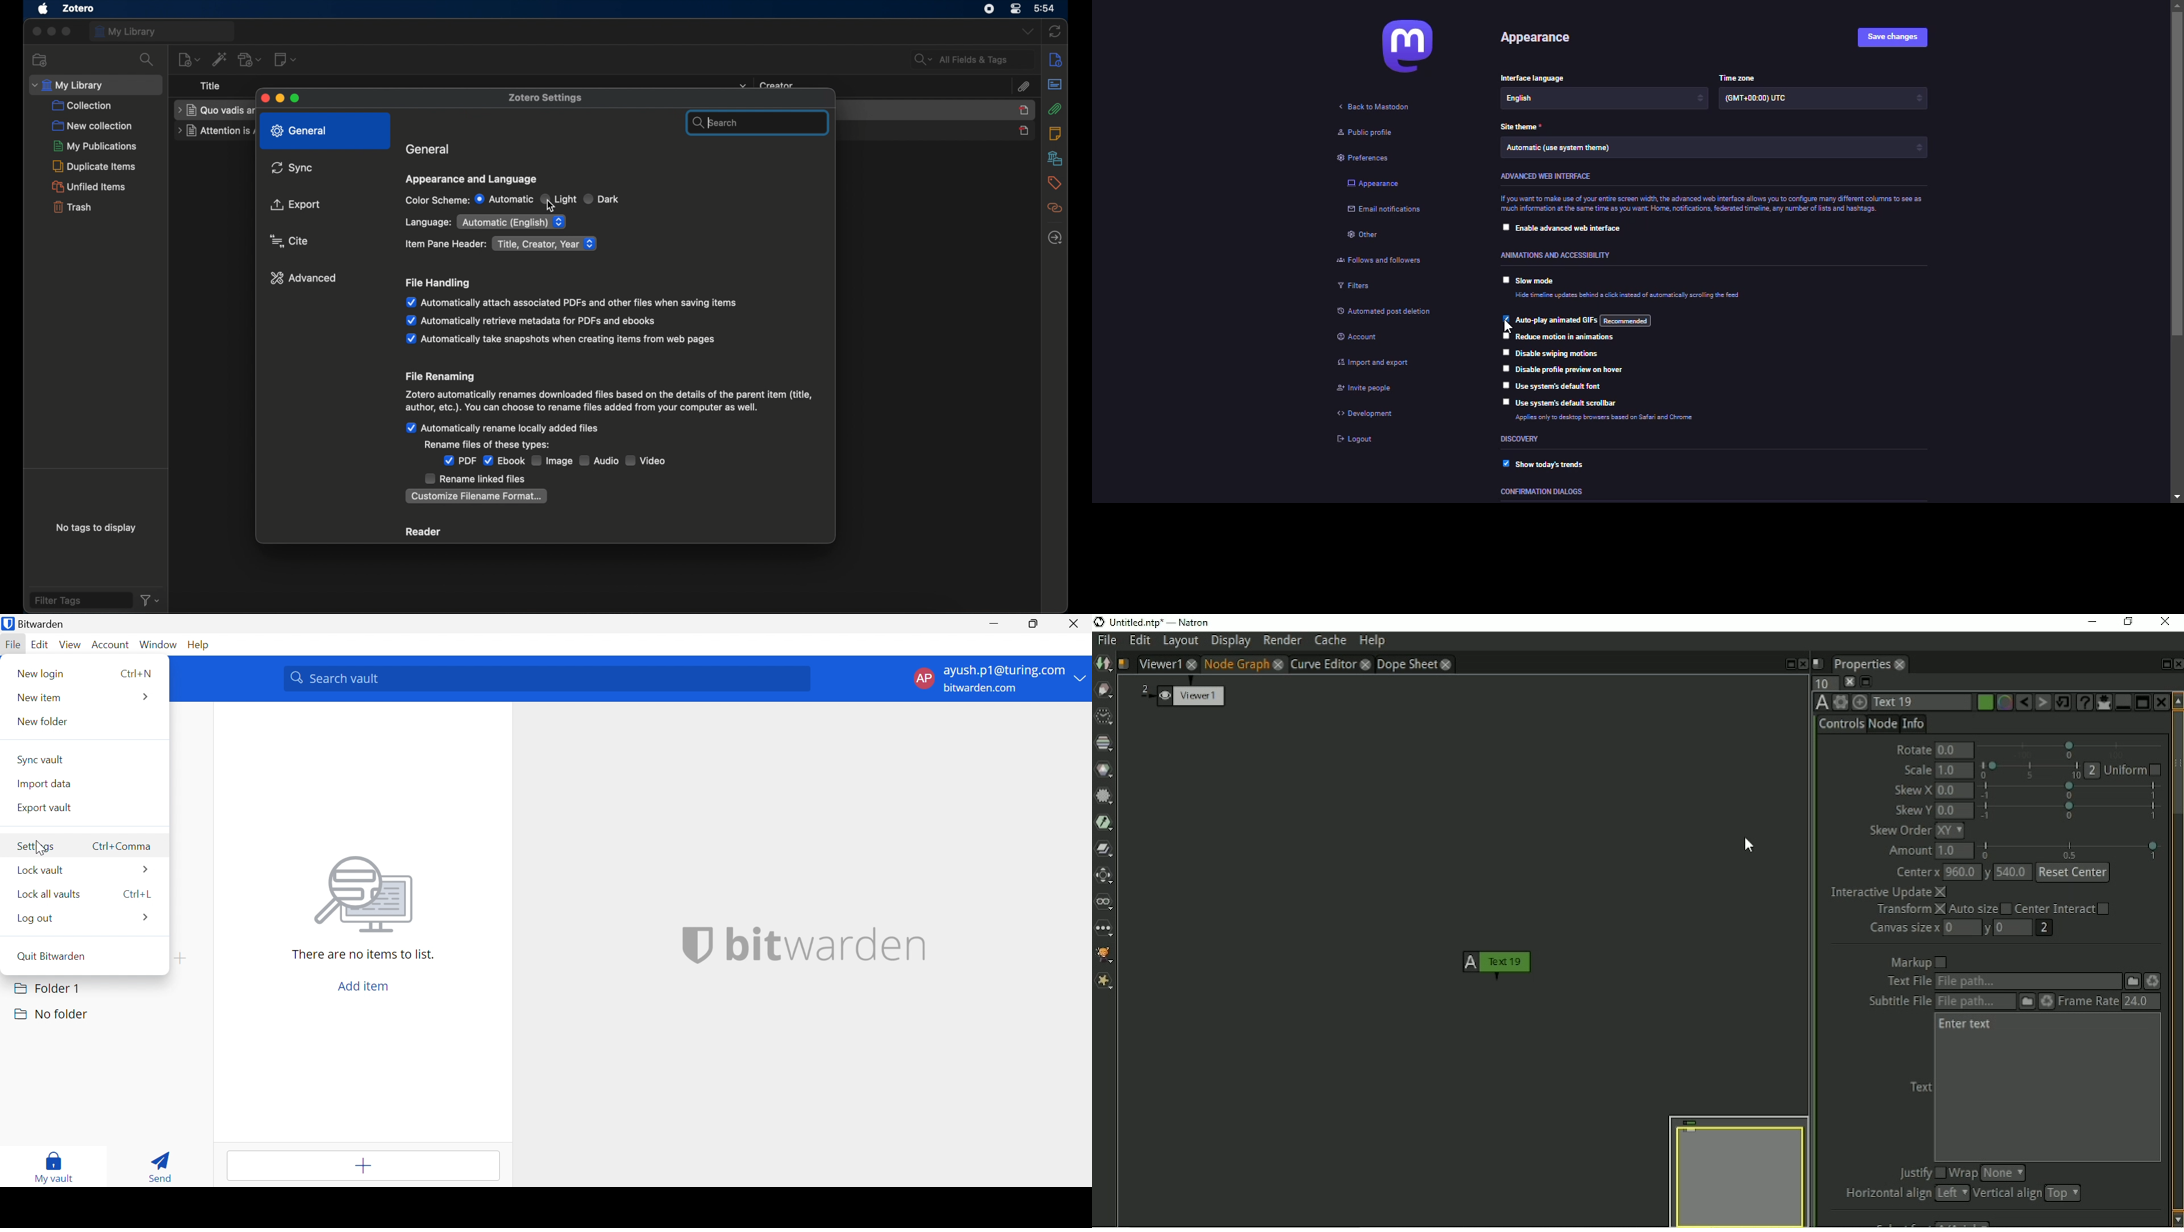 The width and height of the screenshot is (2184, 1232). Describe the element at coordinates (604, 199) in the screenshot. I see `dark radio button` at that location.